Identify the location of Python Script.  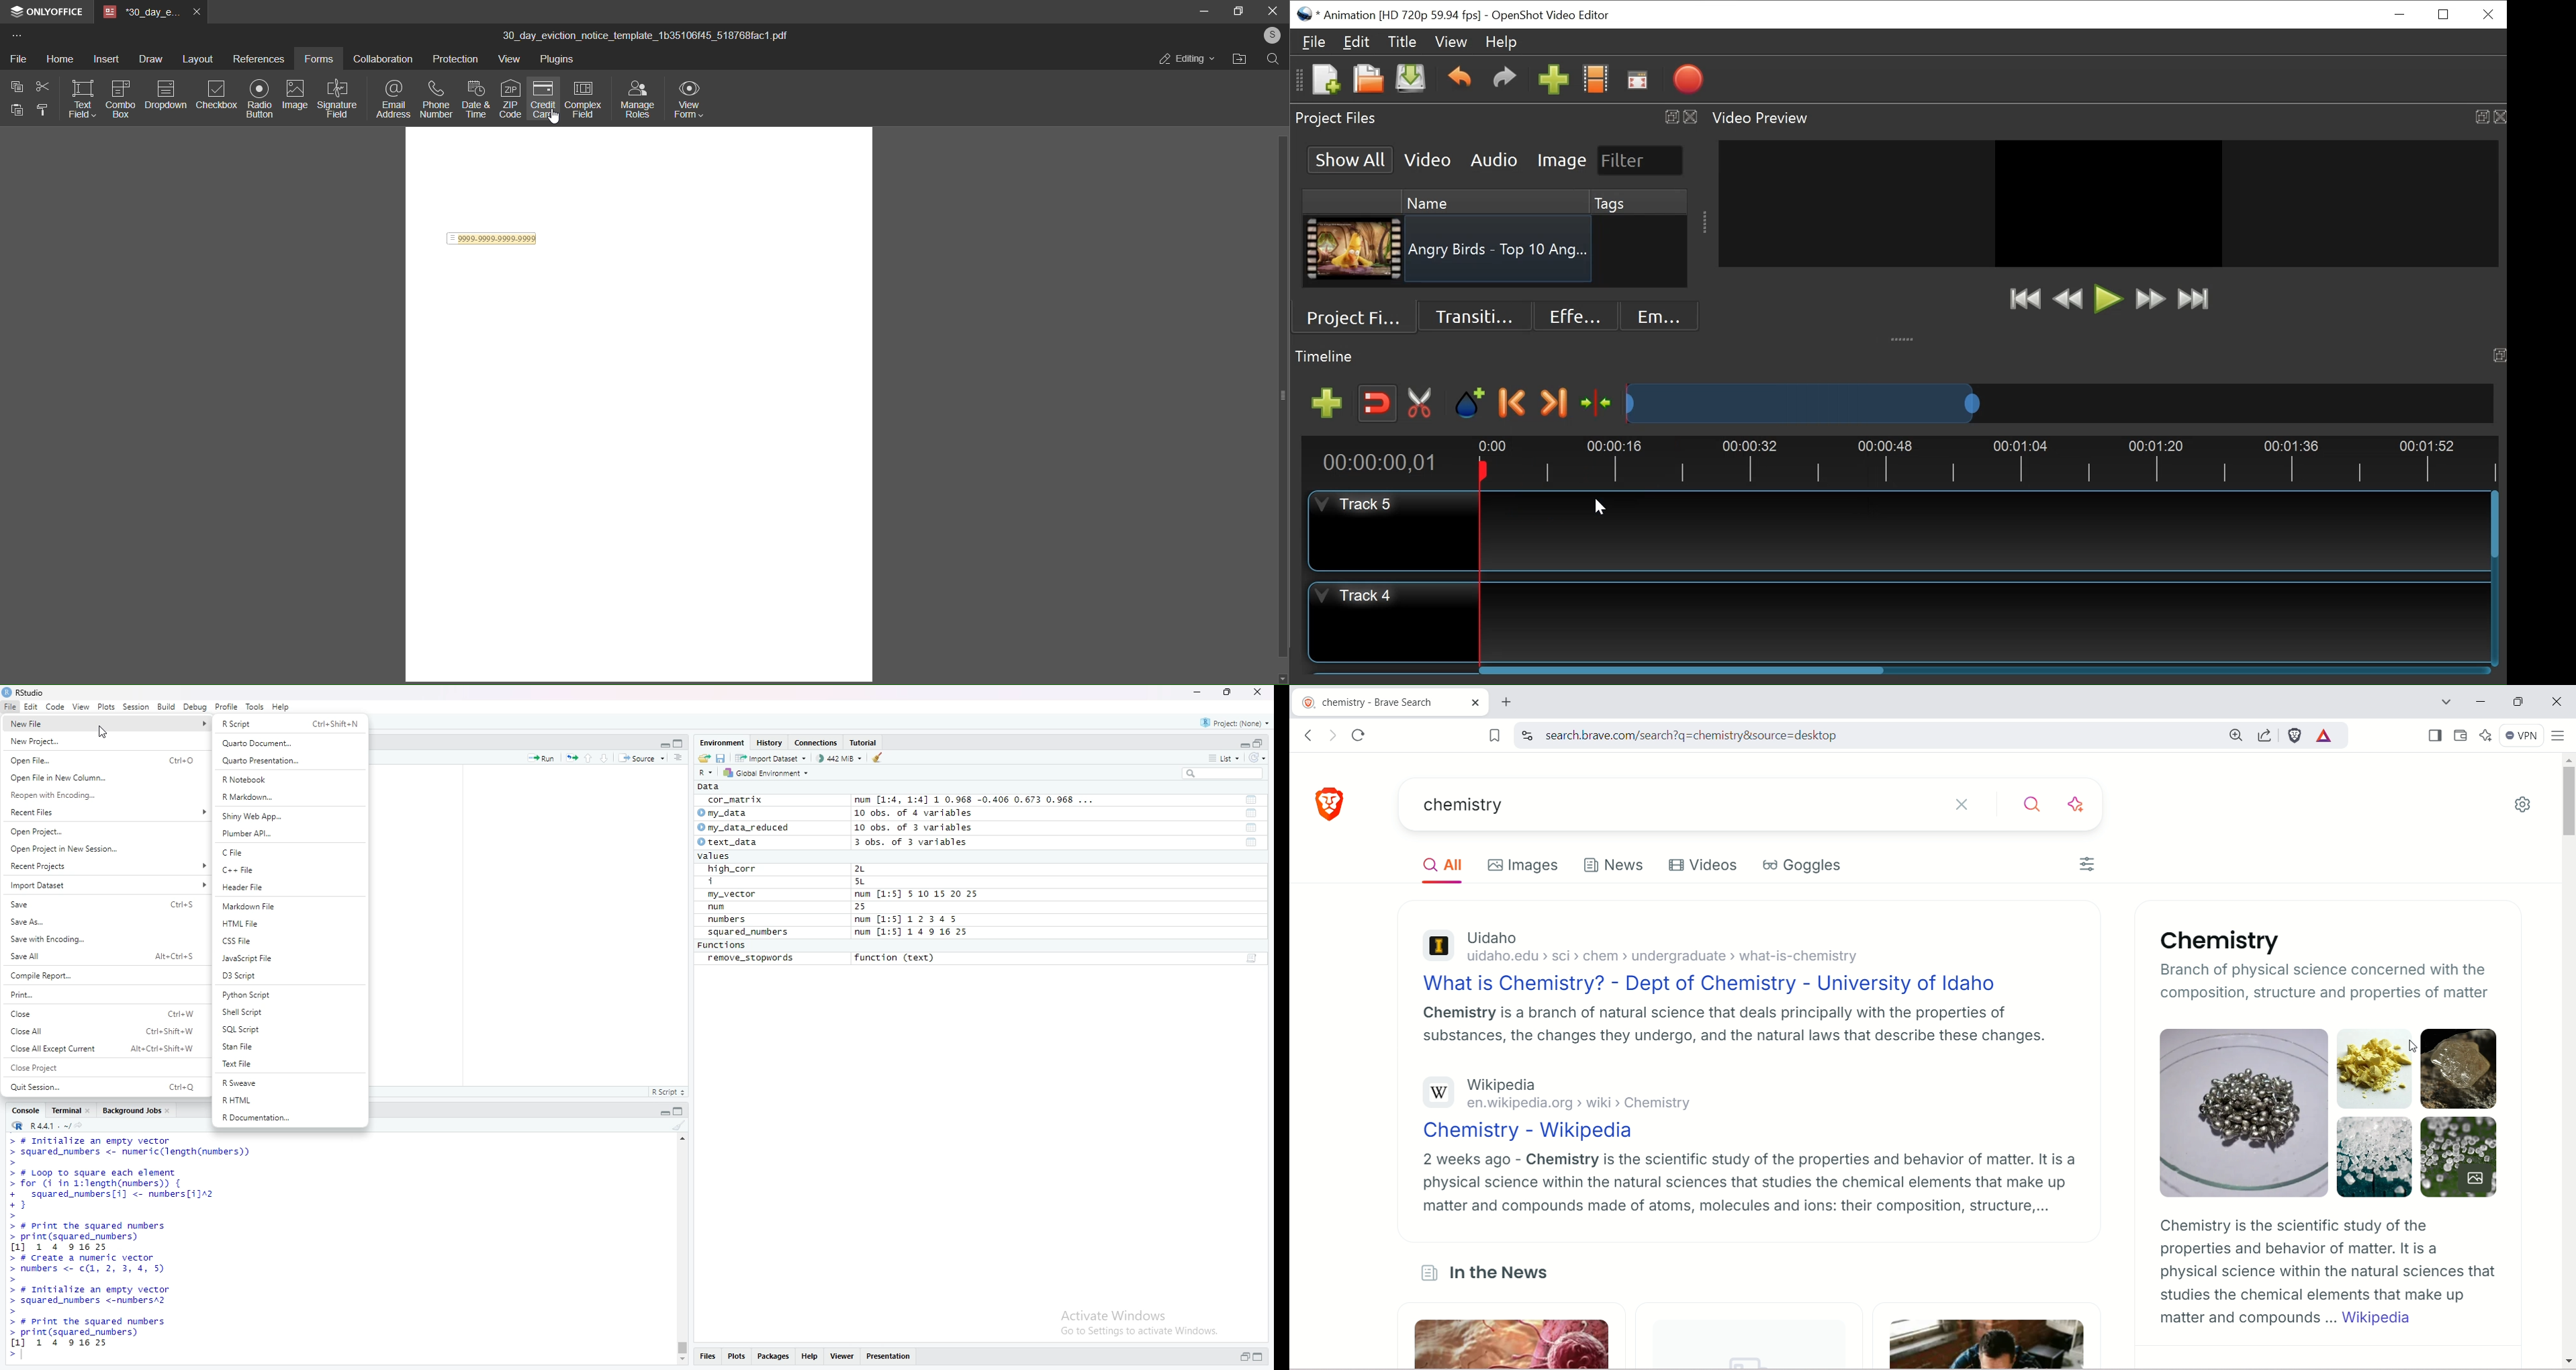
(289, 995).